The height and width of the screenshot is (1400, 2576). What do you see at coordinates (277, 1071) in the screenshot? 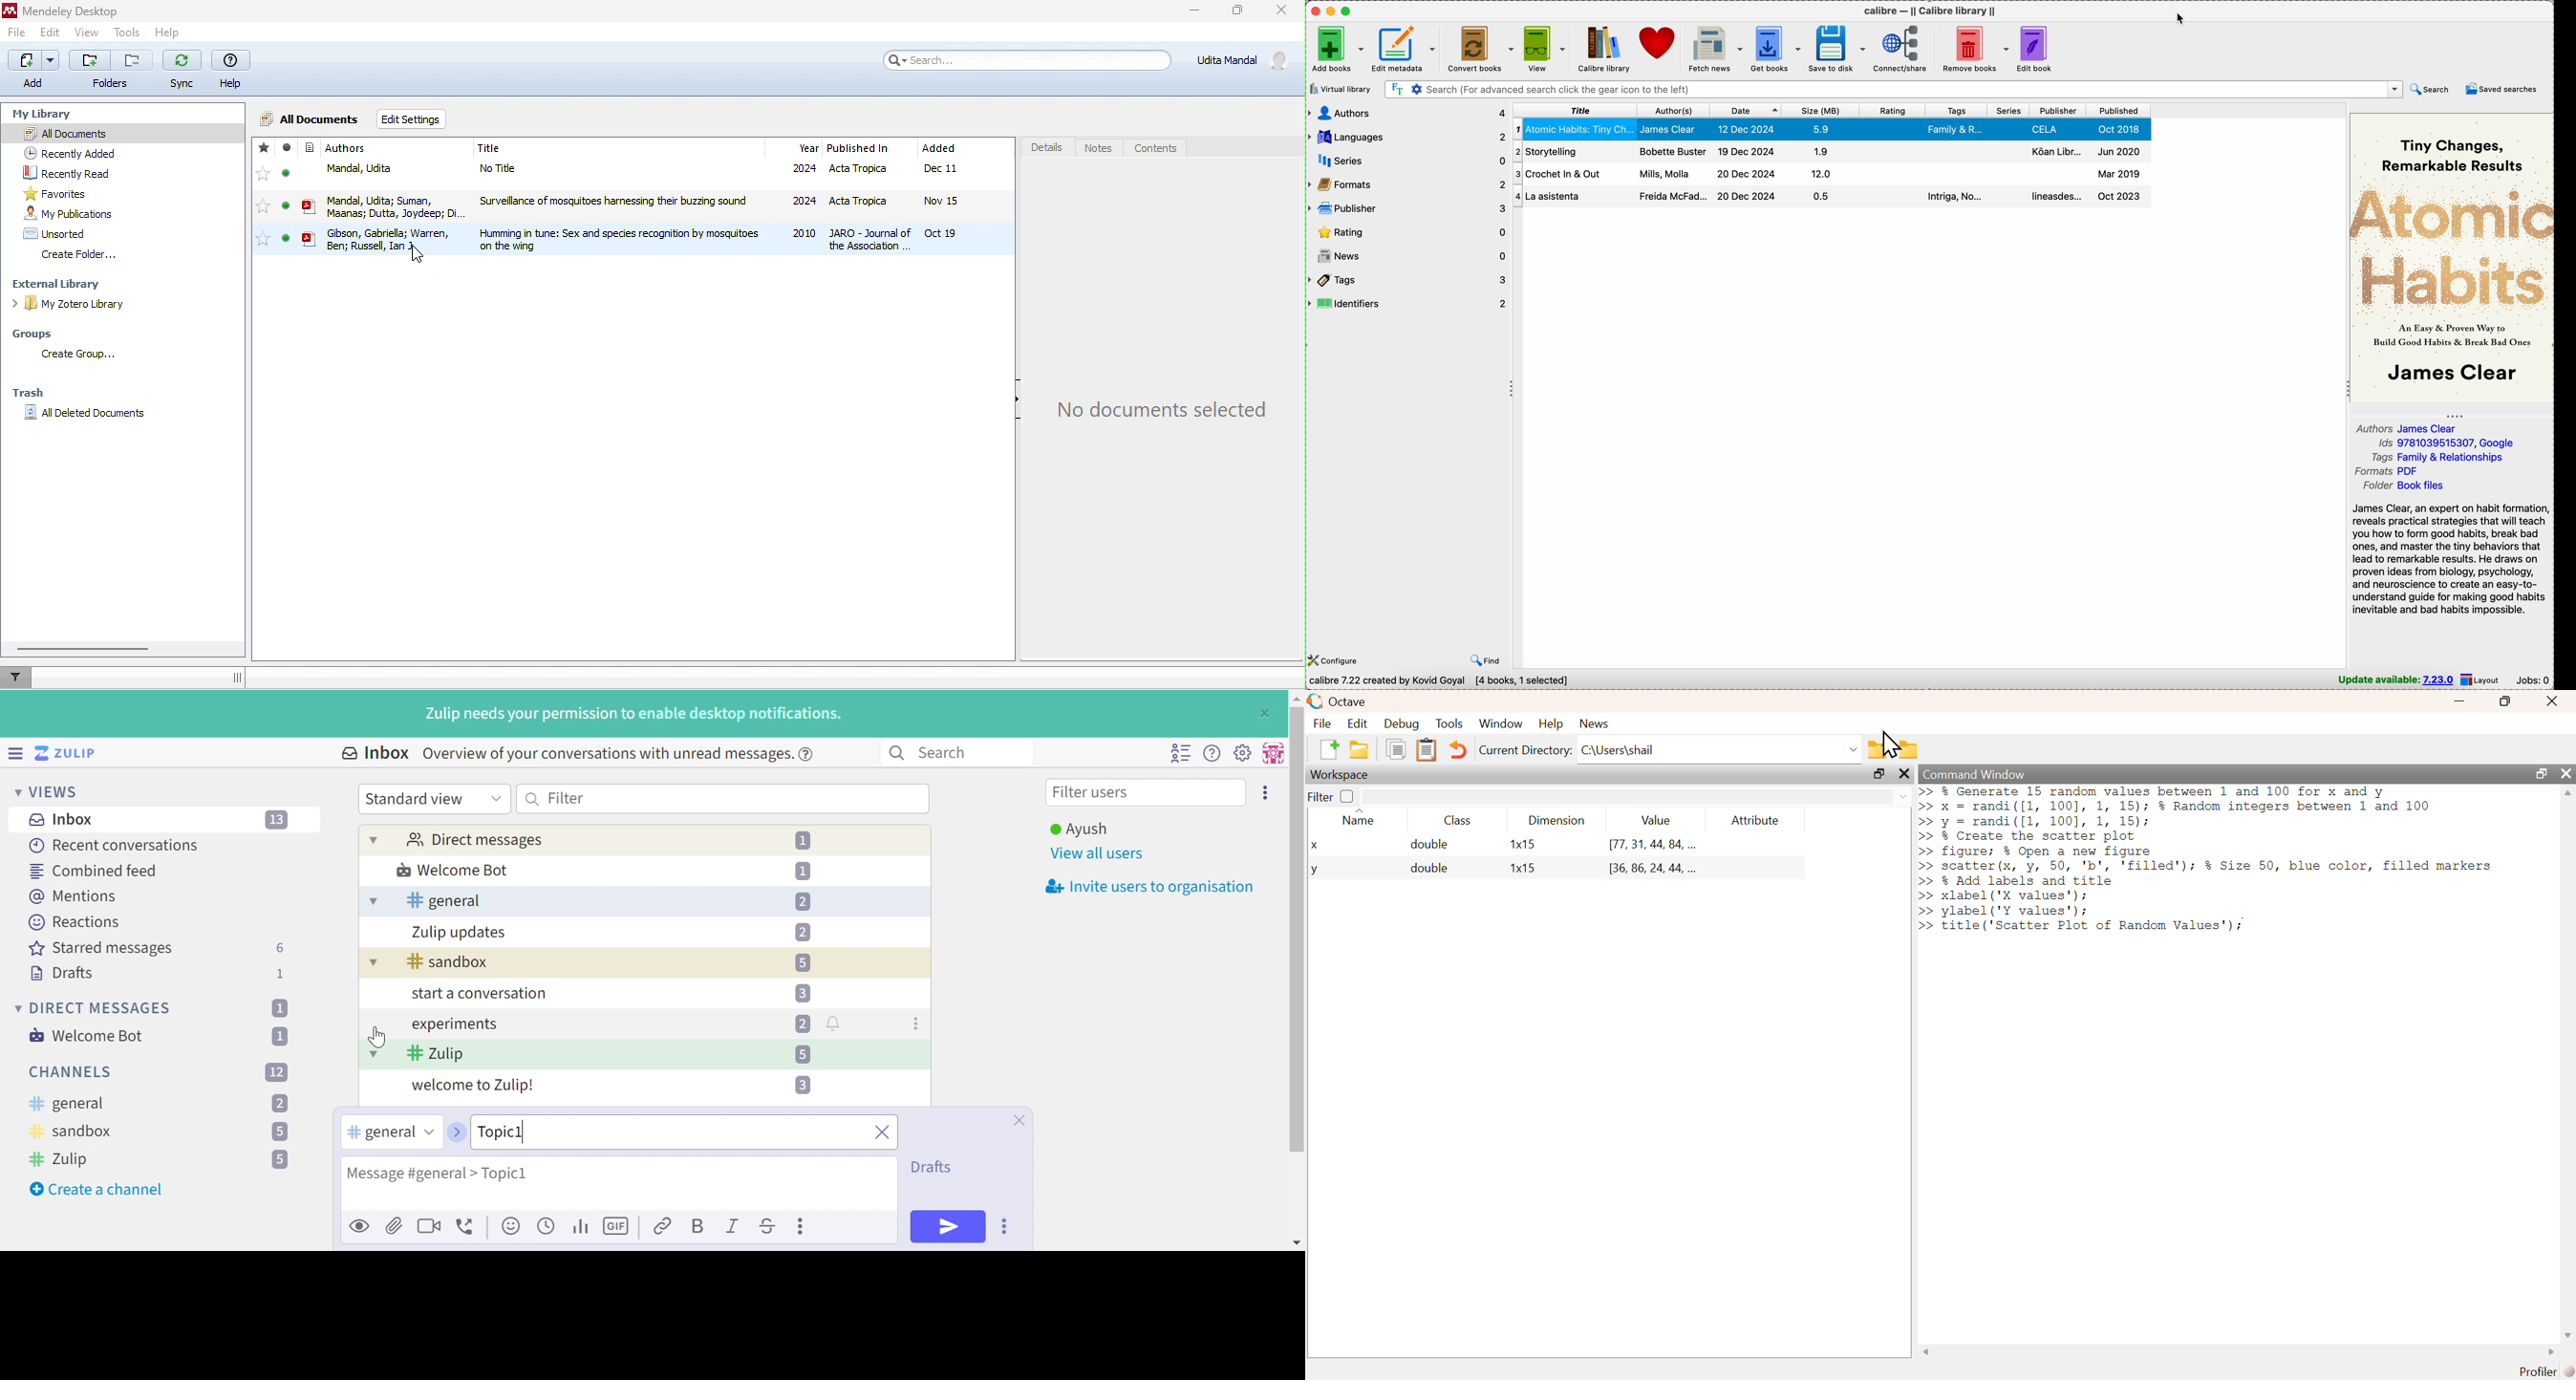
I see `12` at bounding box center [277, 1071].